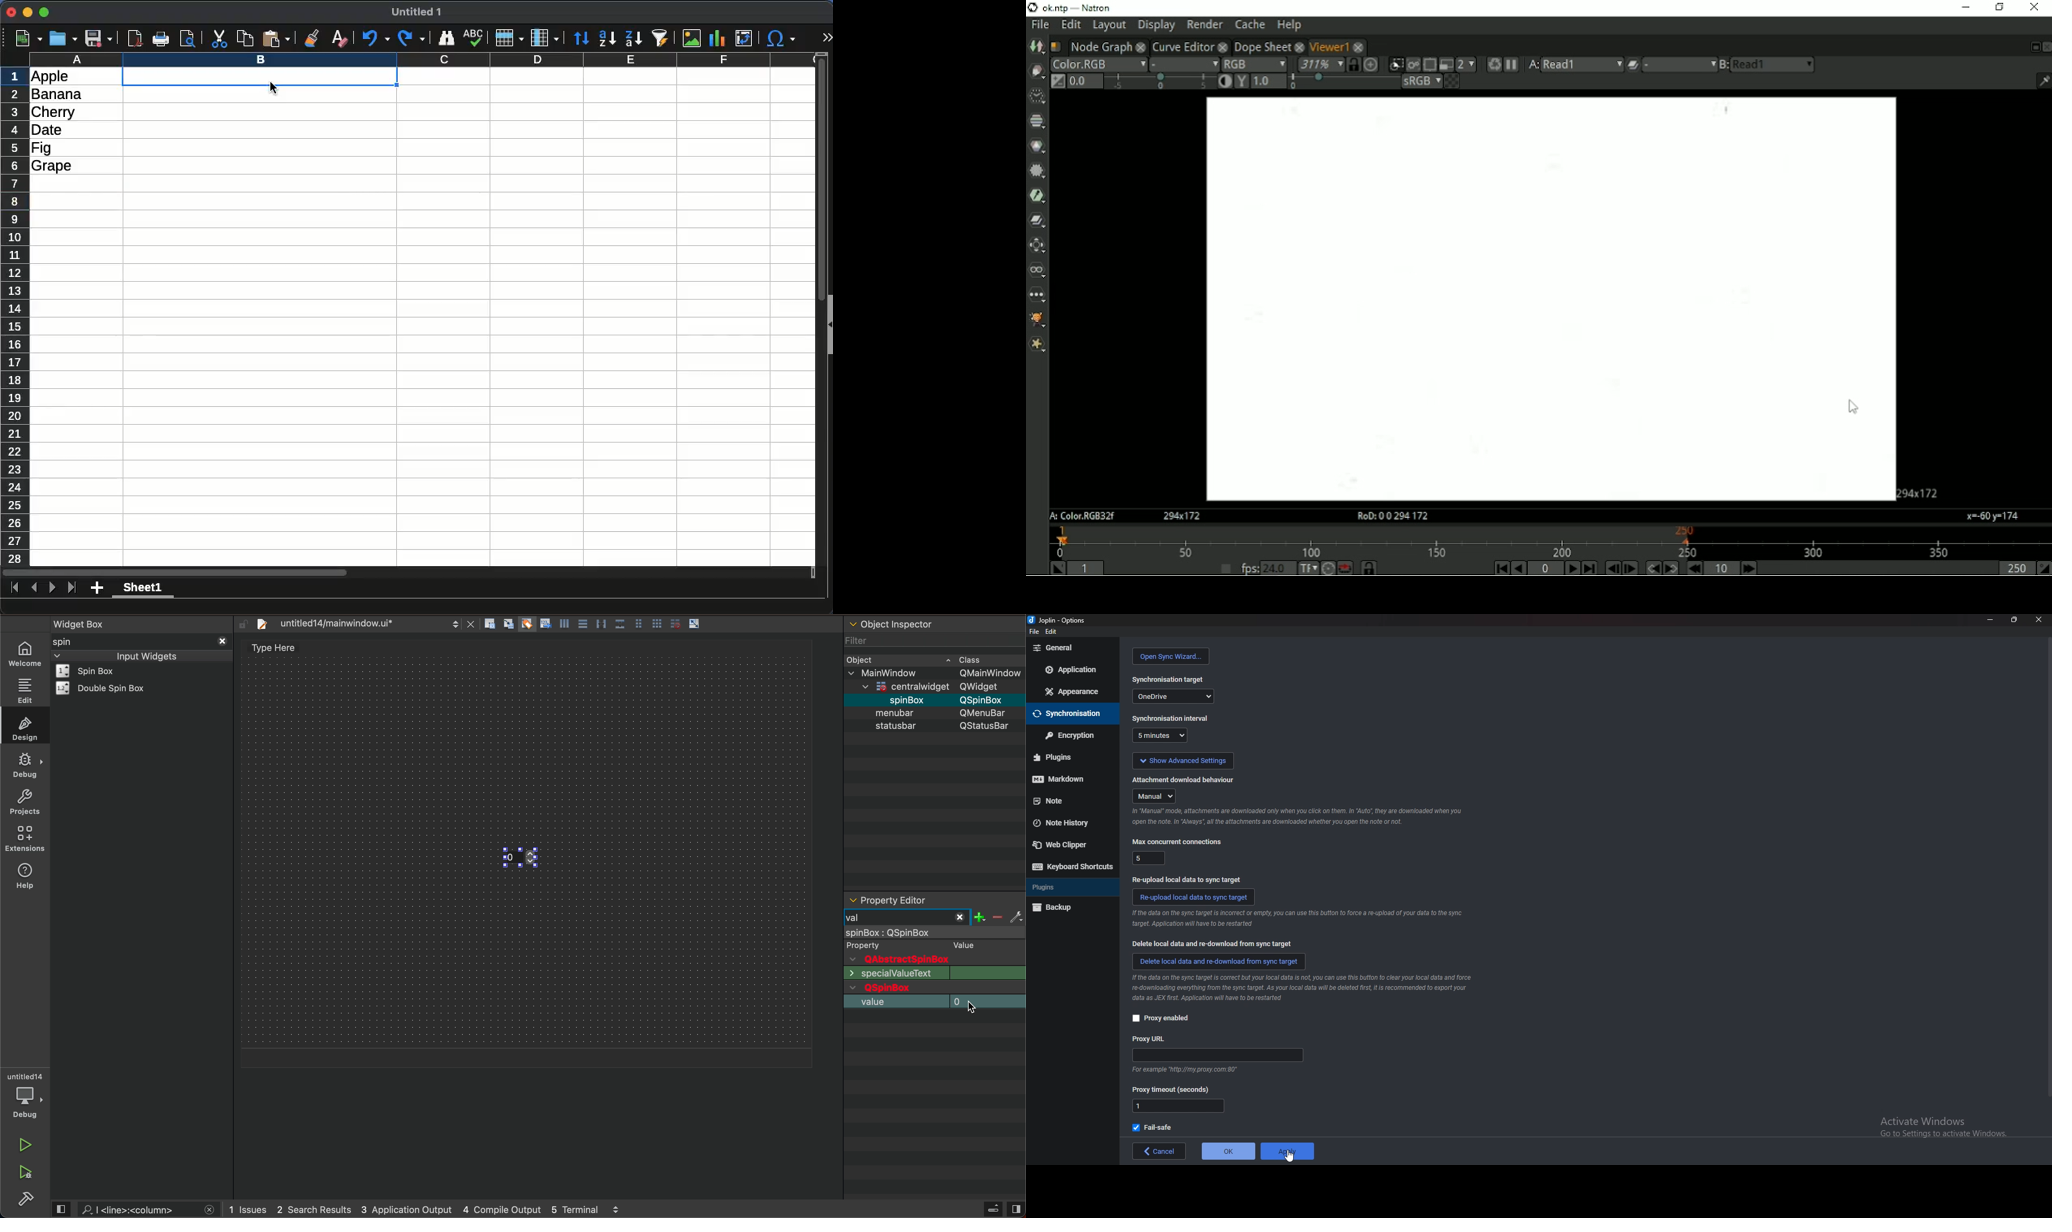 The image size is (2072, 1232). I want to click on descending, so click(633, 38).